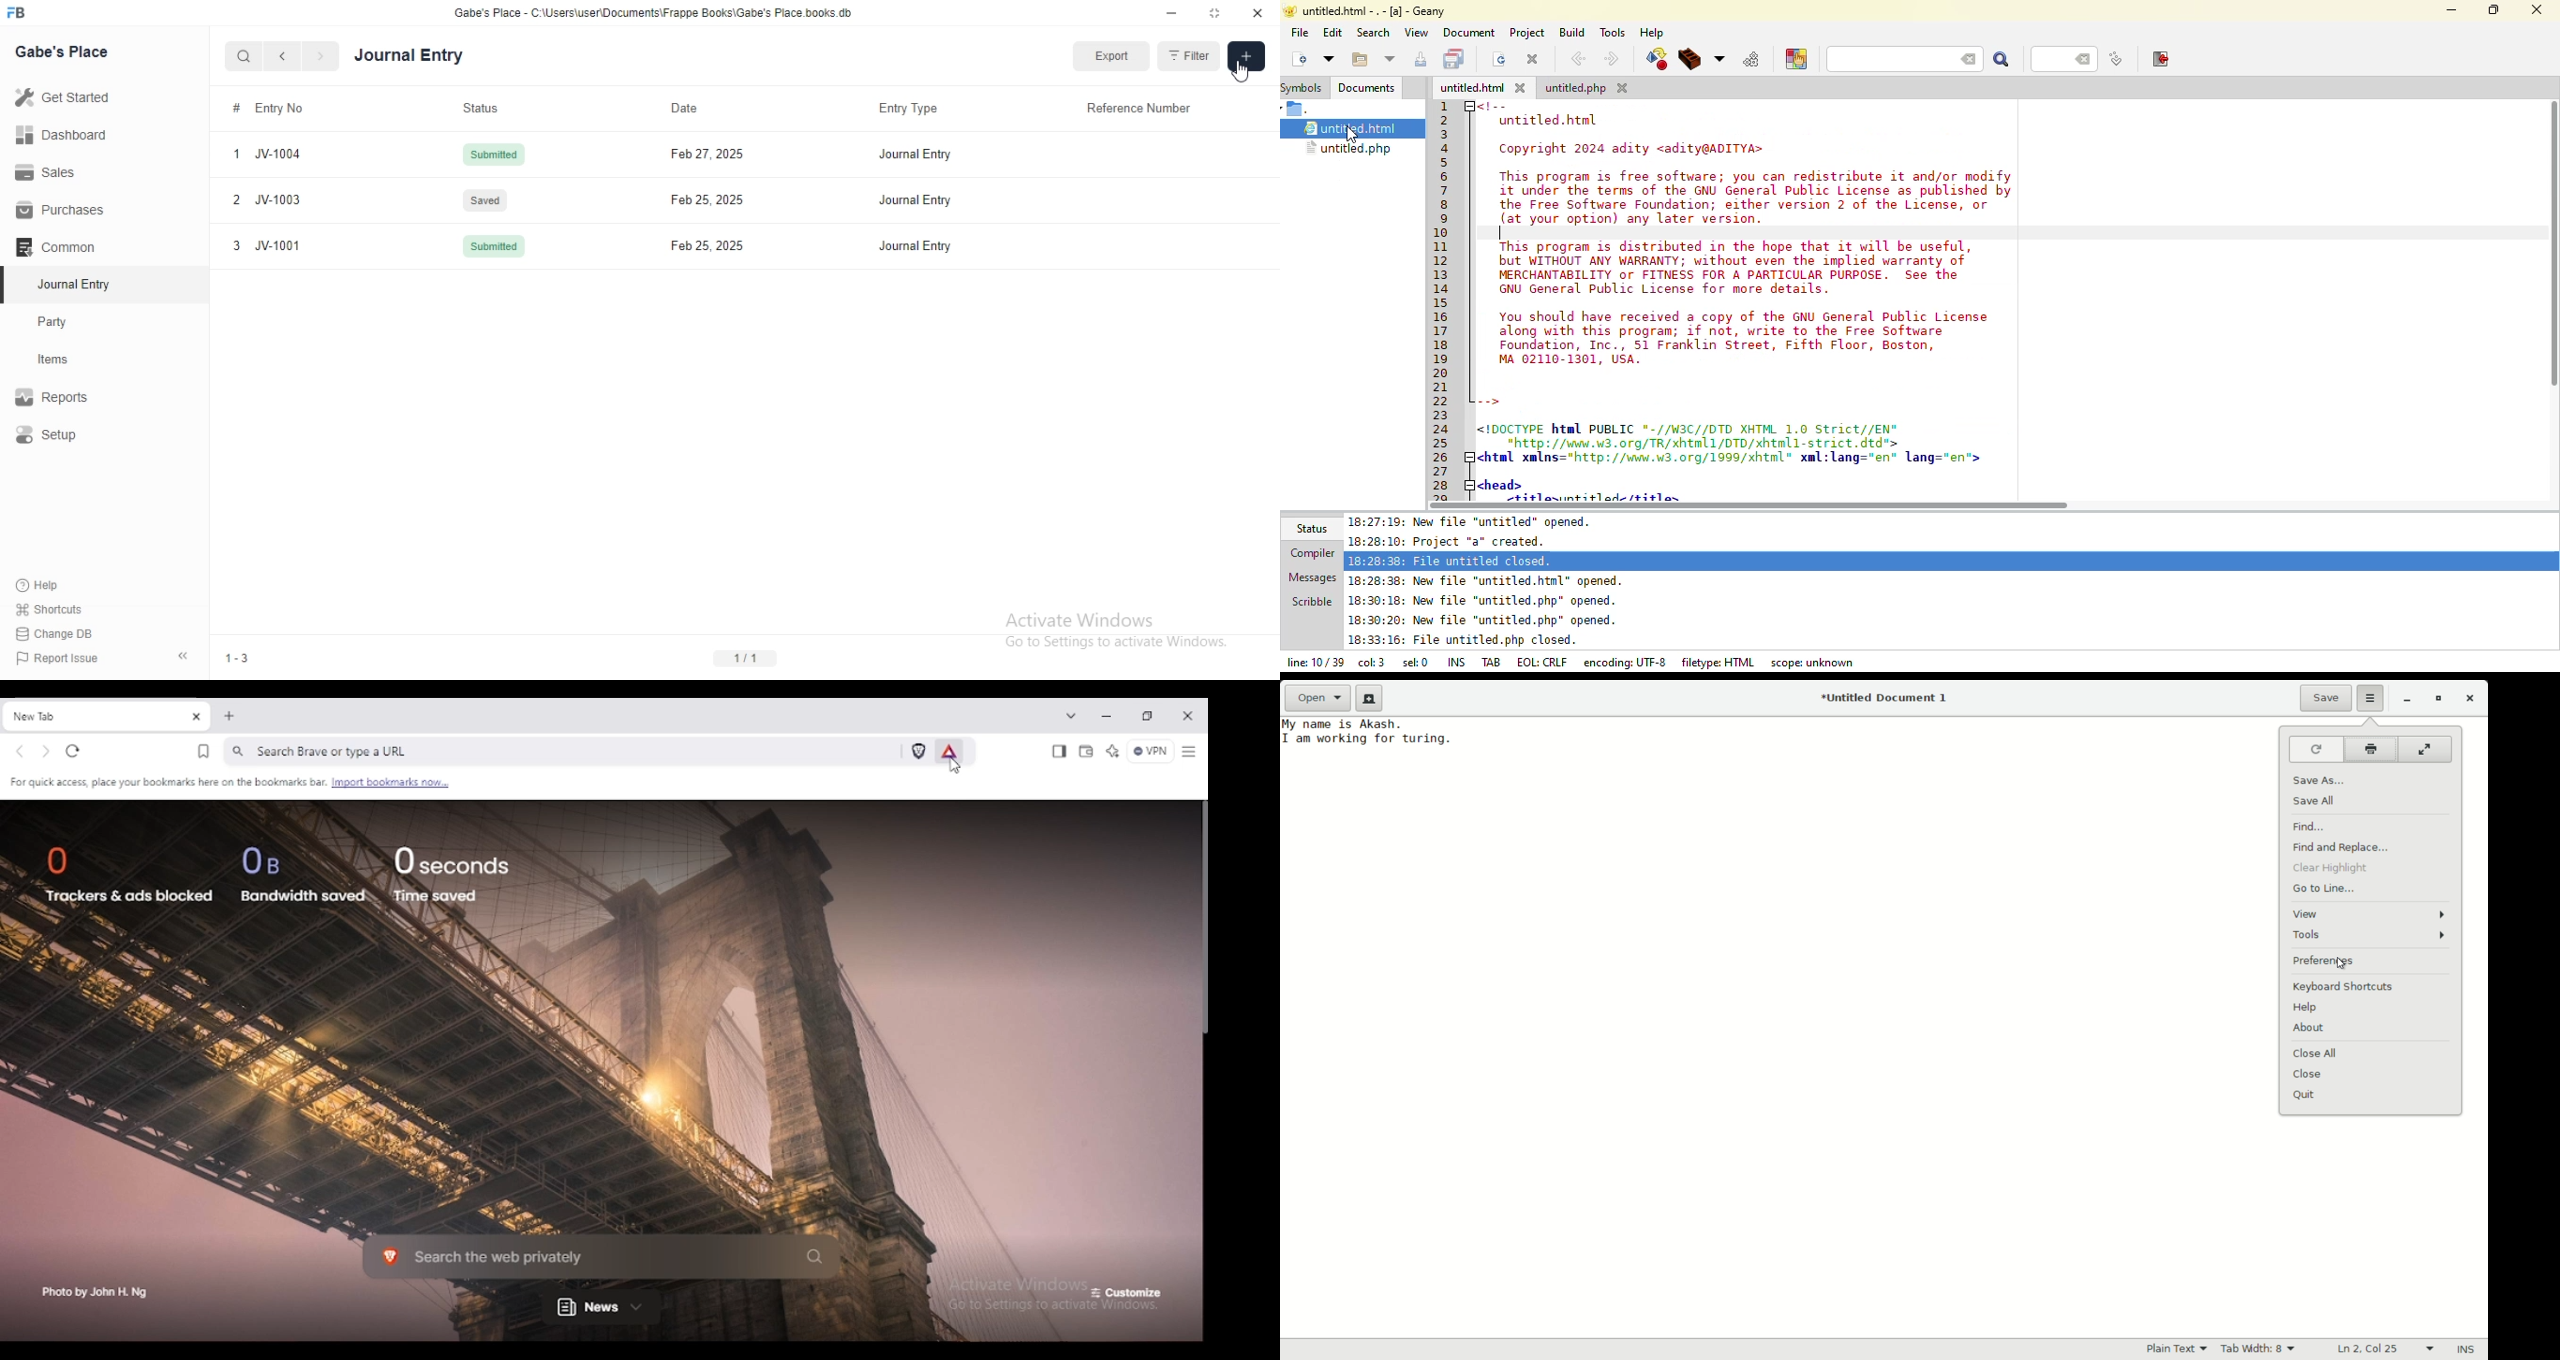  What do you see at coordinates (654, 13) in the screenshot?
I see `Gabe's Place - C\Users\userDocuments Frappe Books\Gabe's Place books db.` at bounding box center [654, 13].